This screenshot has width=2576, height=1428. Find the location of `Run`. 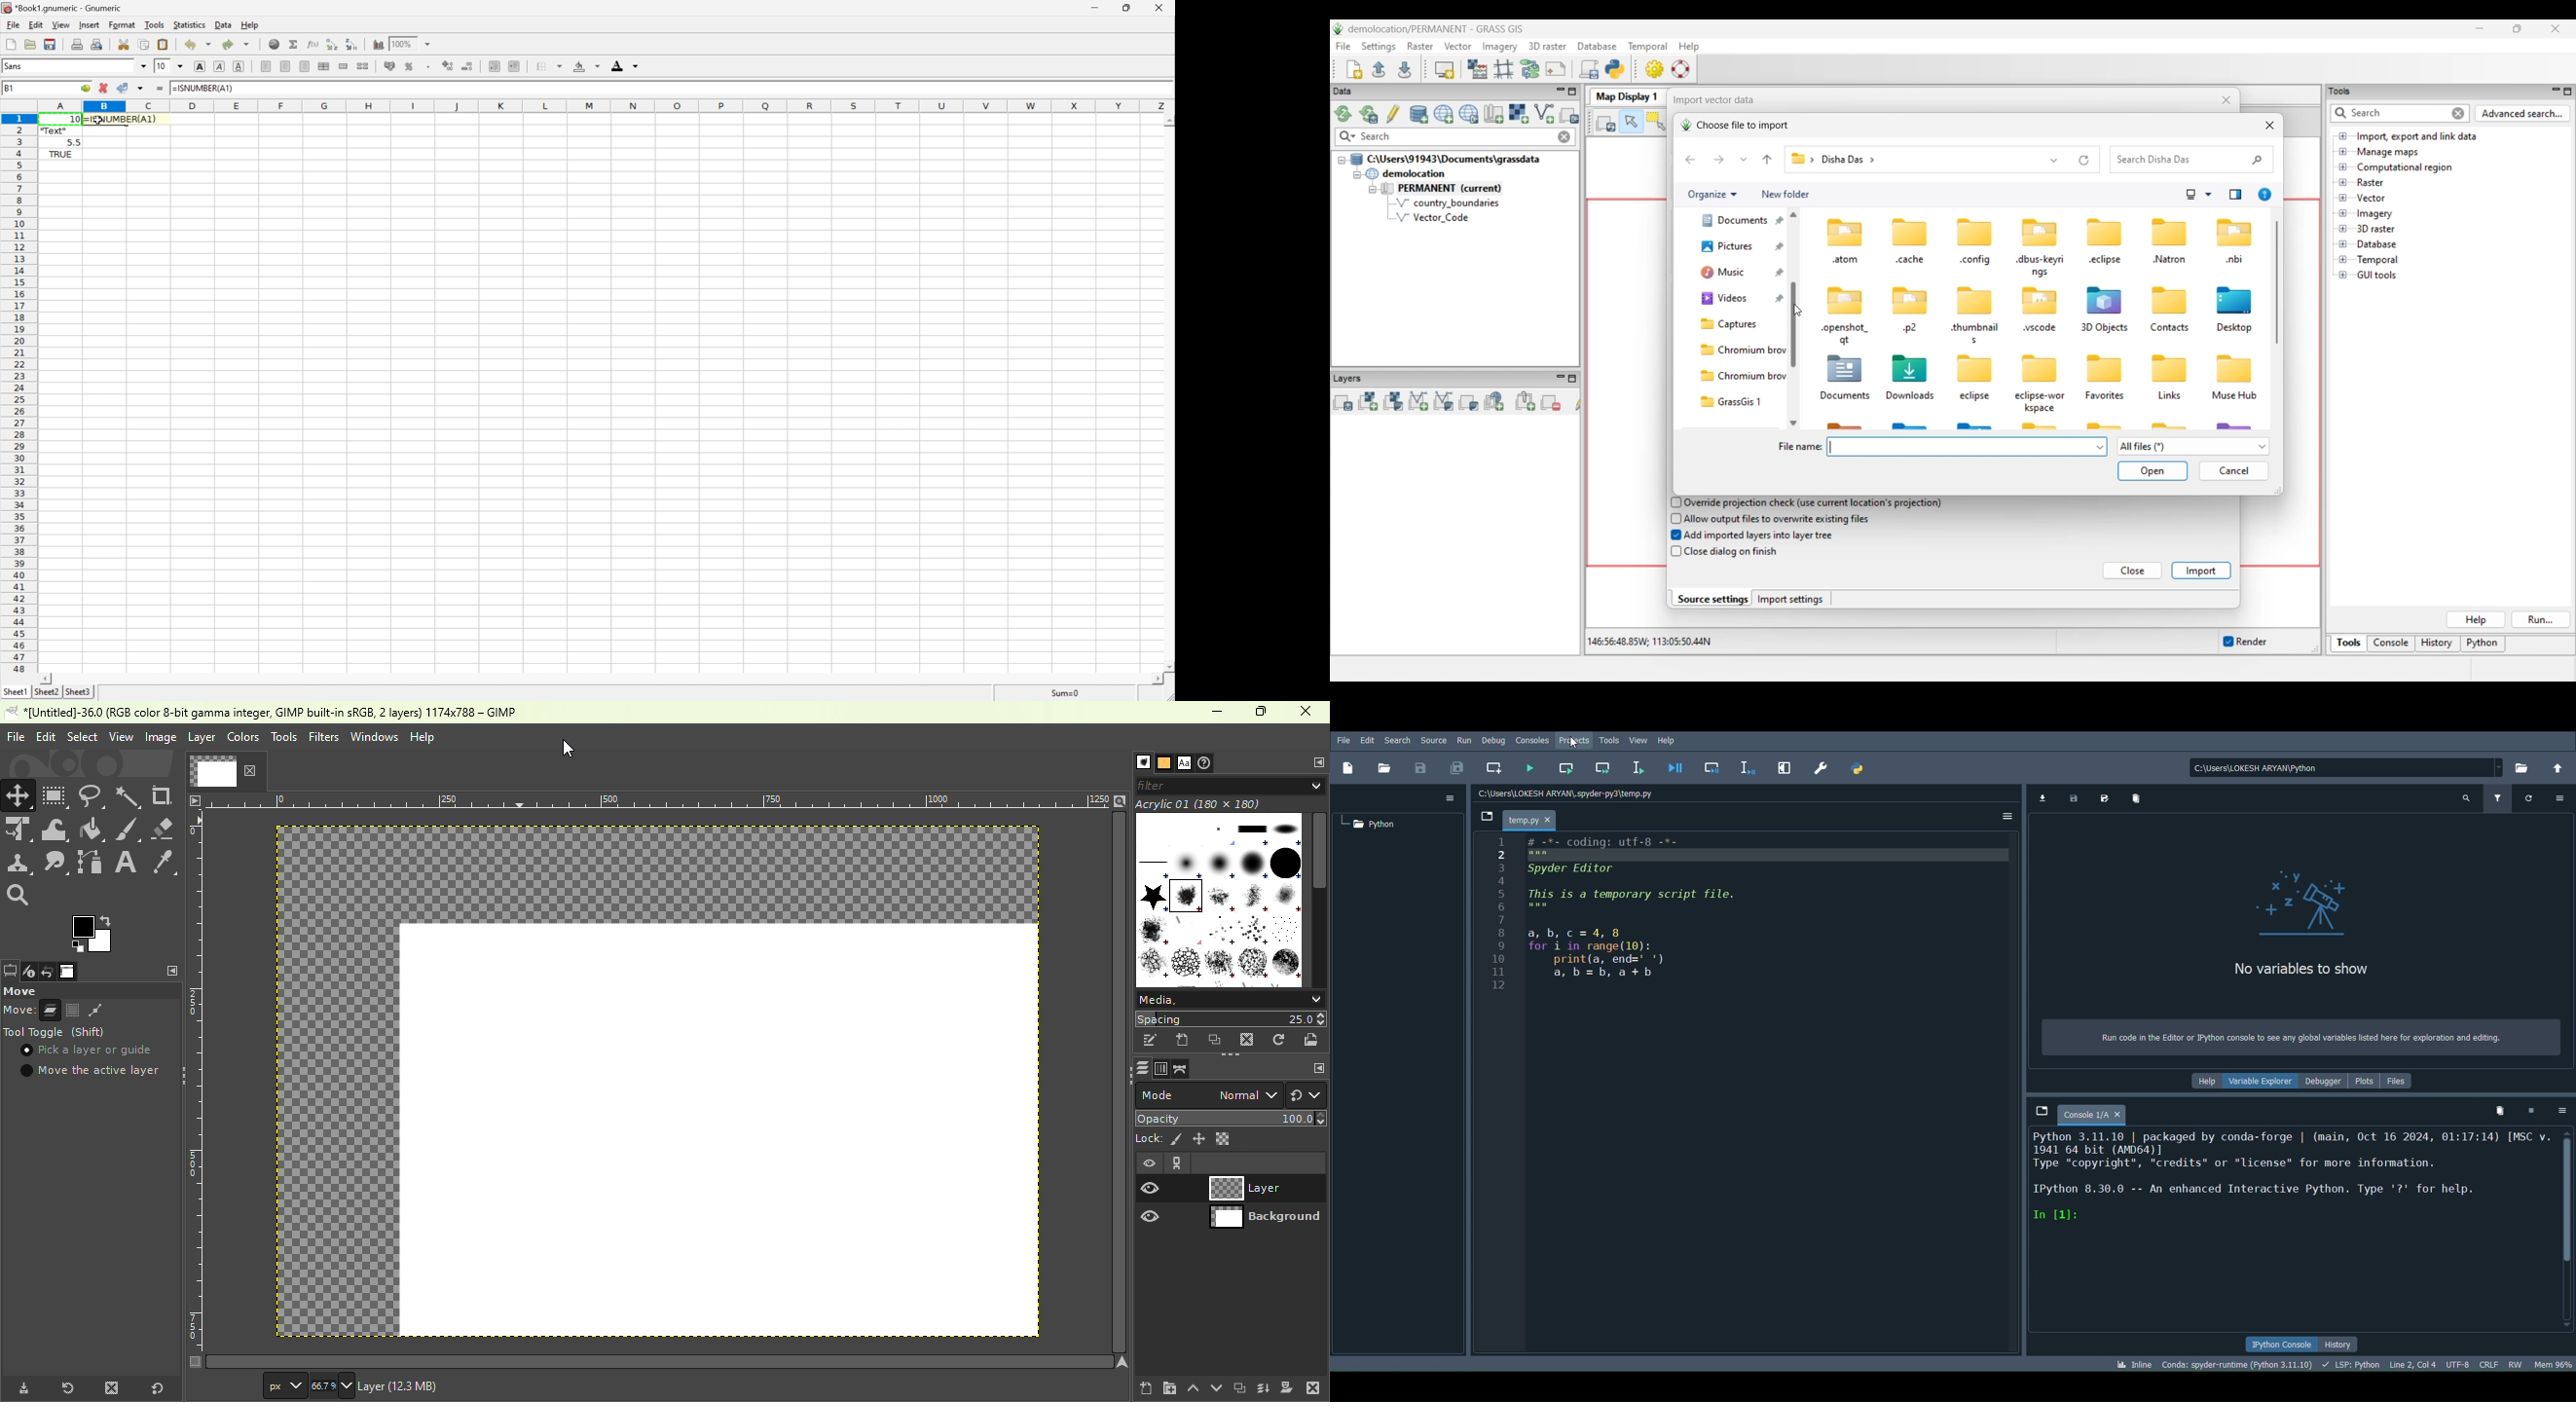

Run is located at coordinates (1462, 739).